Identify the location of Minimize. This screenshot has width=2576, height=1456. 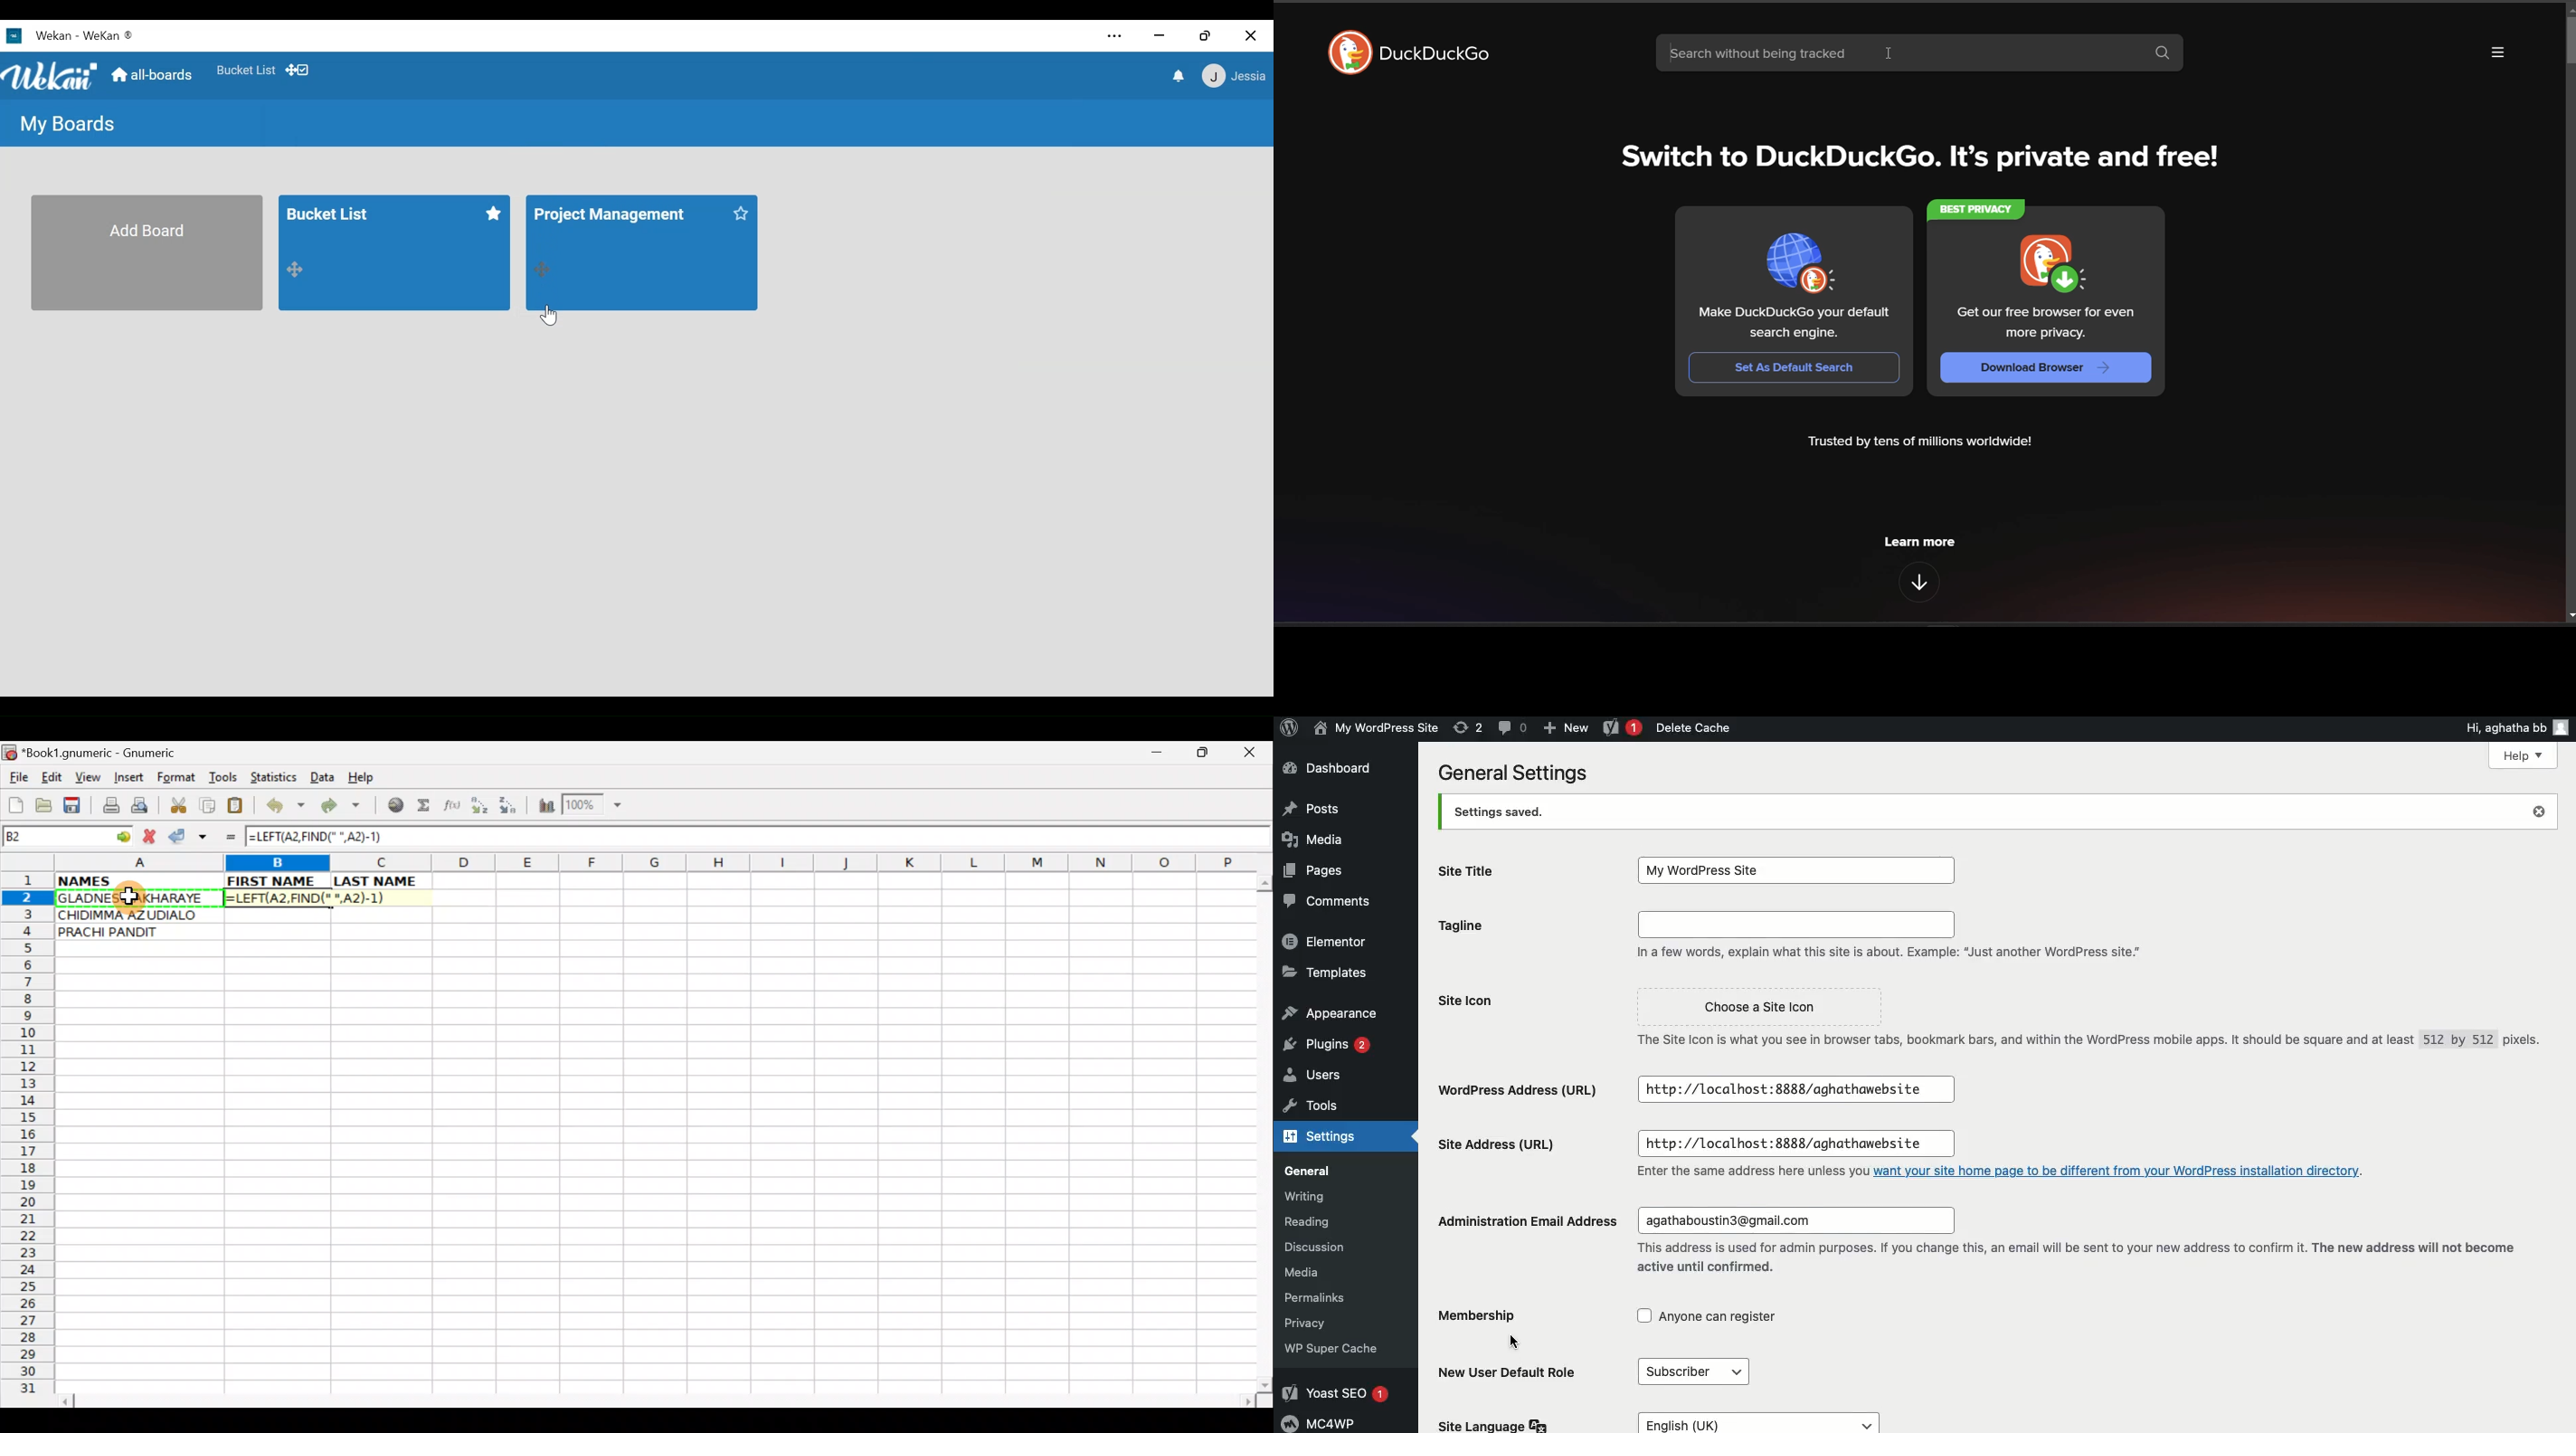
(1153, 756).